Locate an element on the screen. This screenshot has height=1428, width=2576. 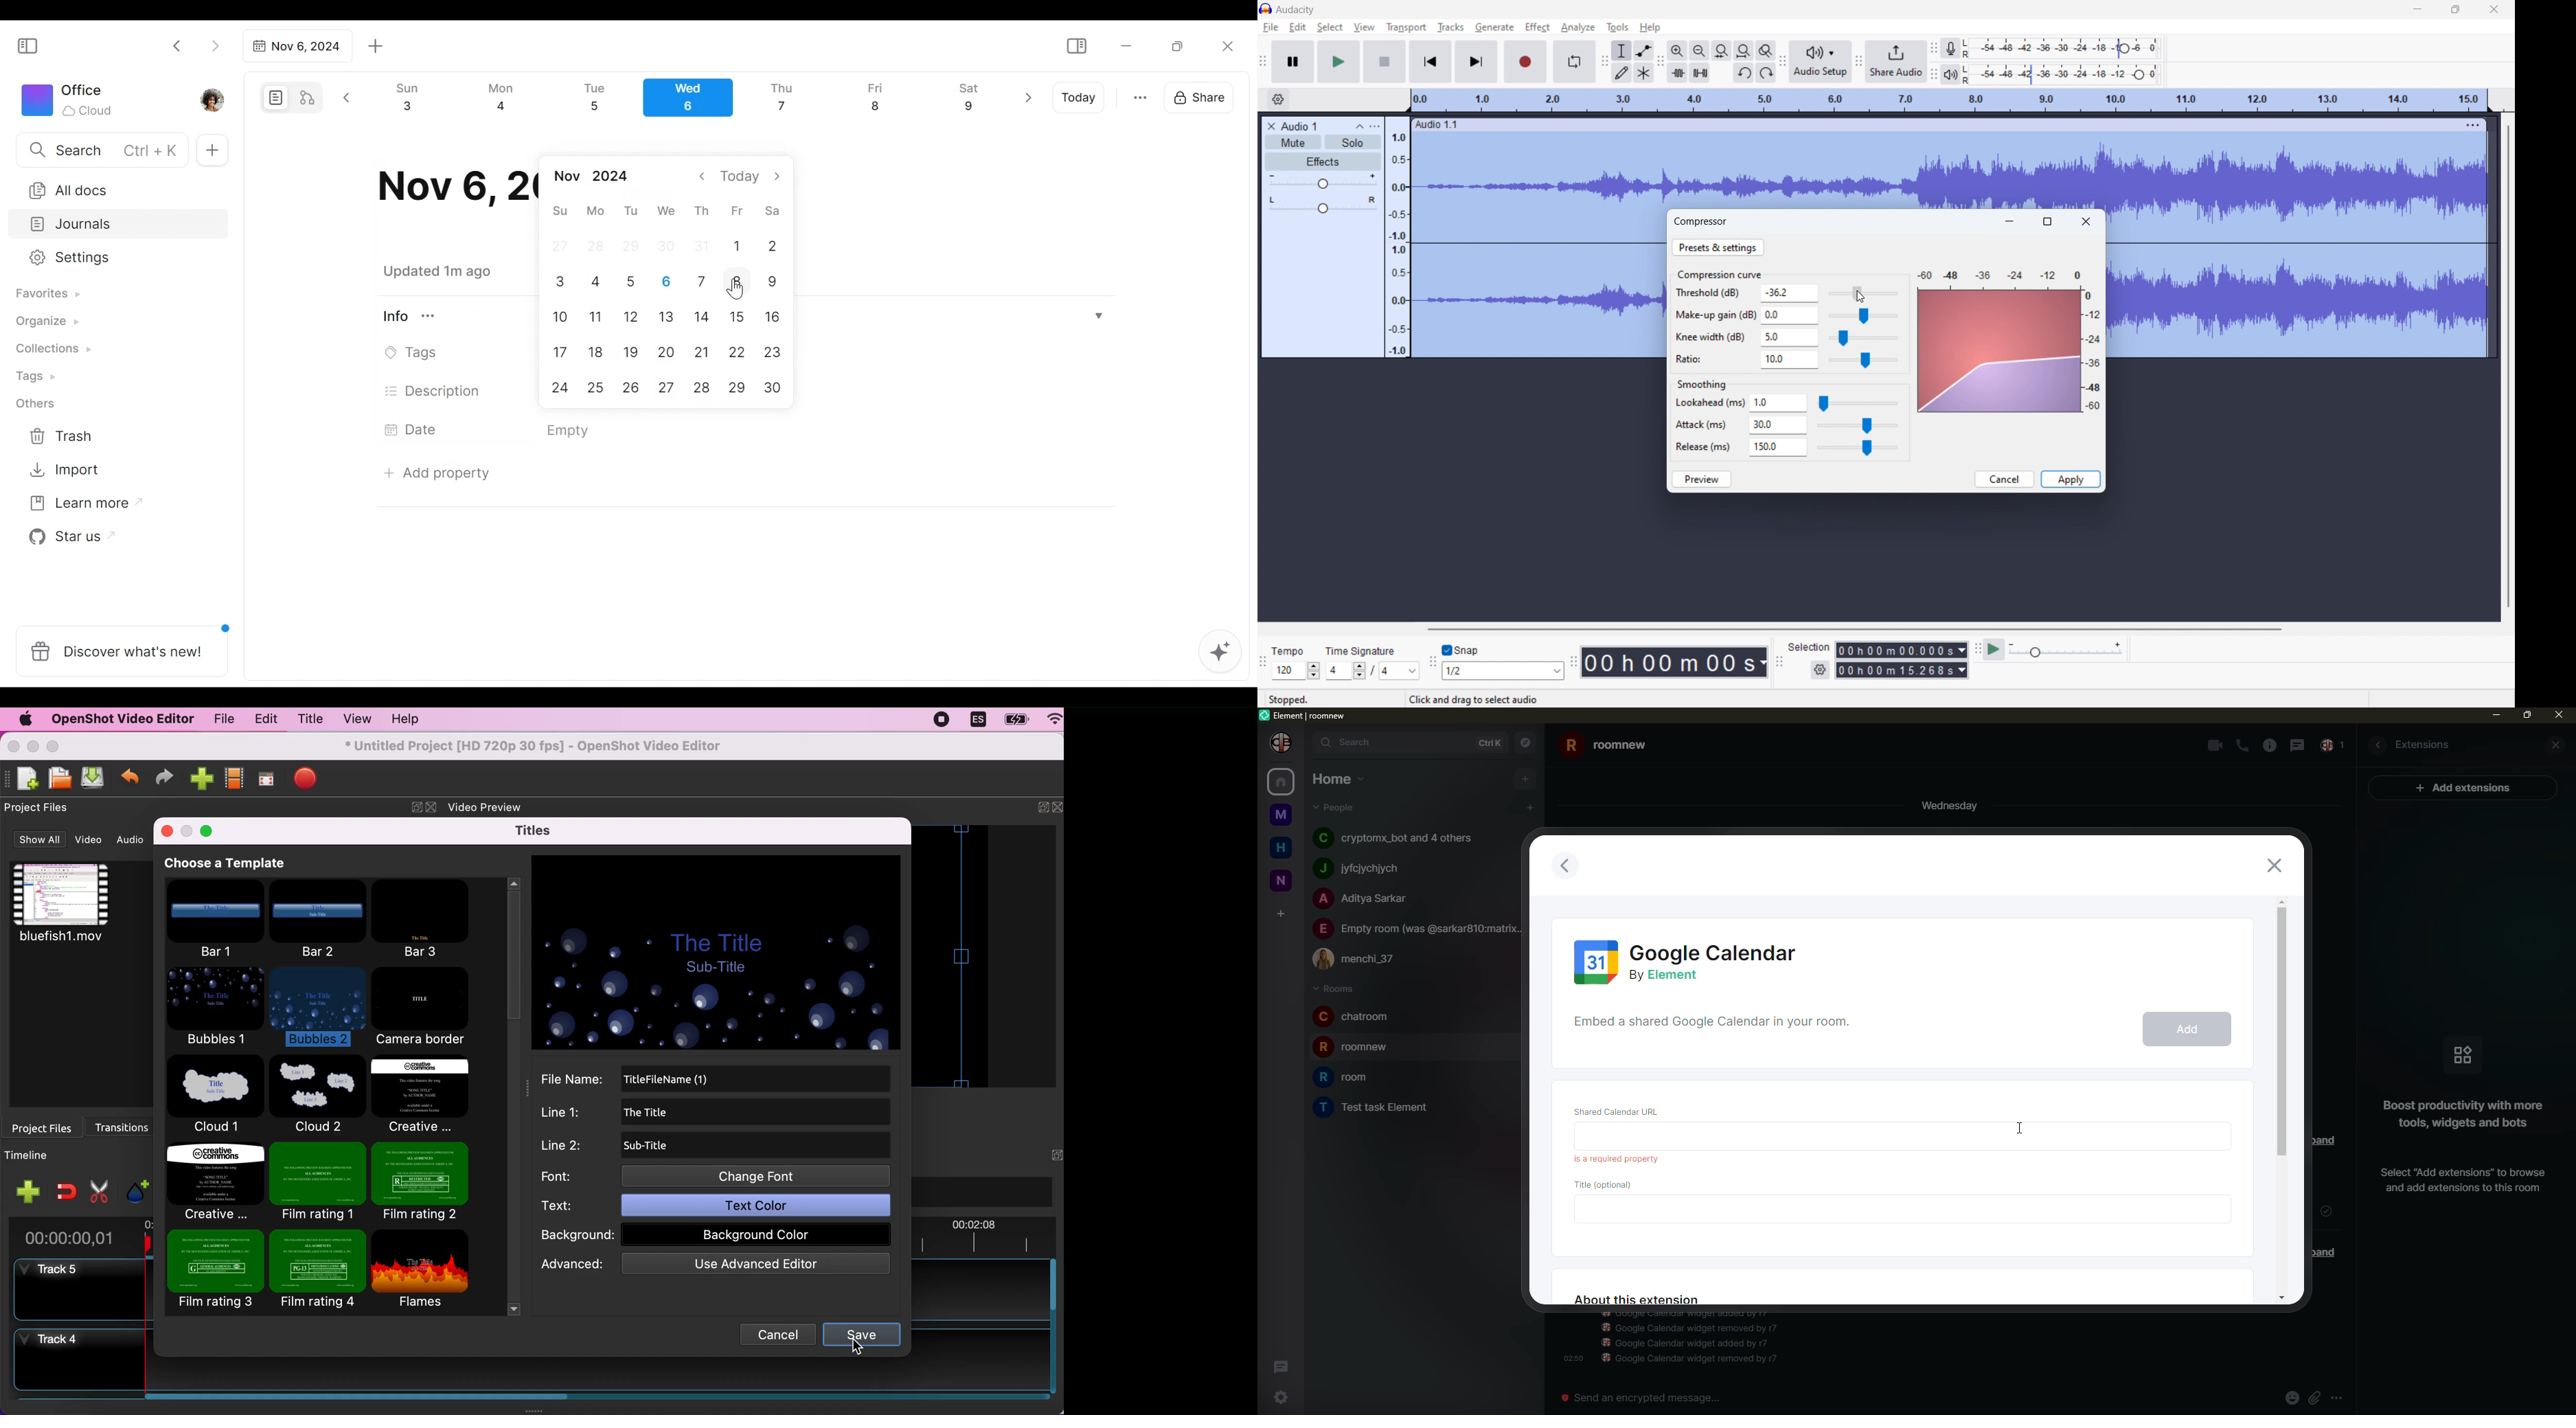
video preview is located at coordinates (496, 805).